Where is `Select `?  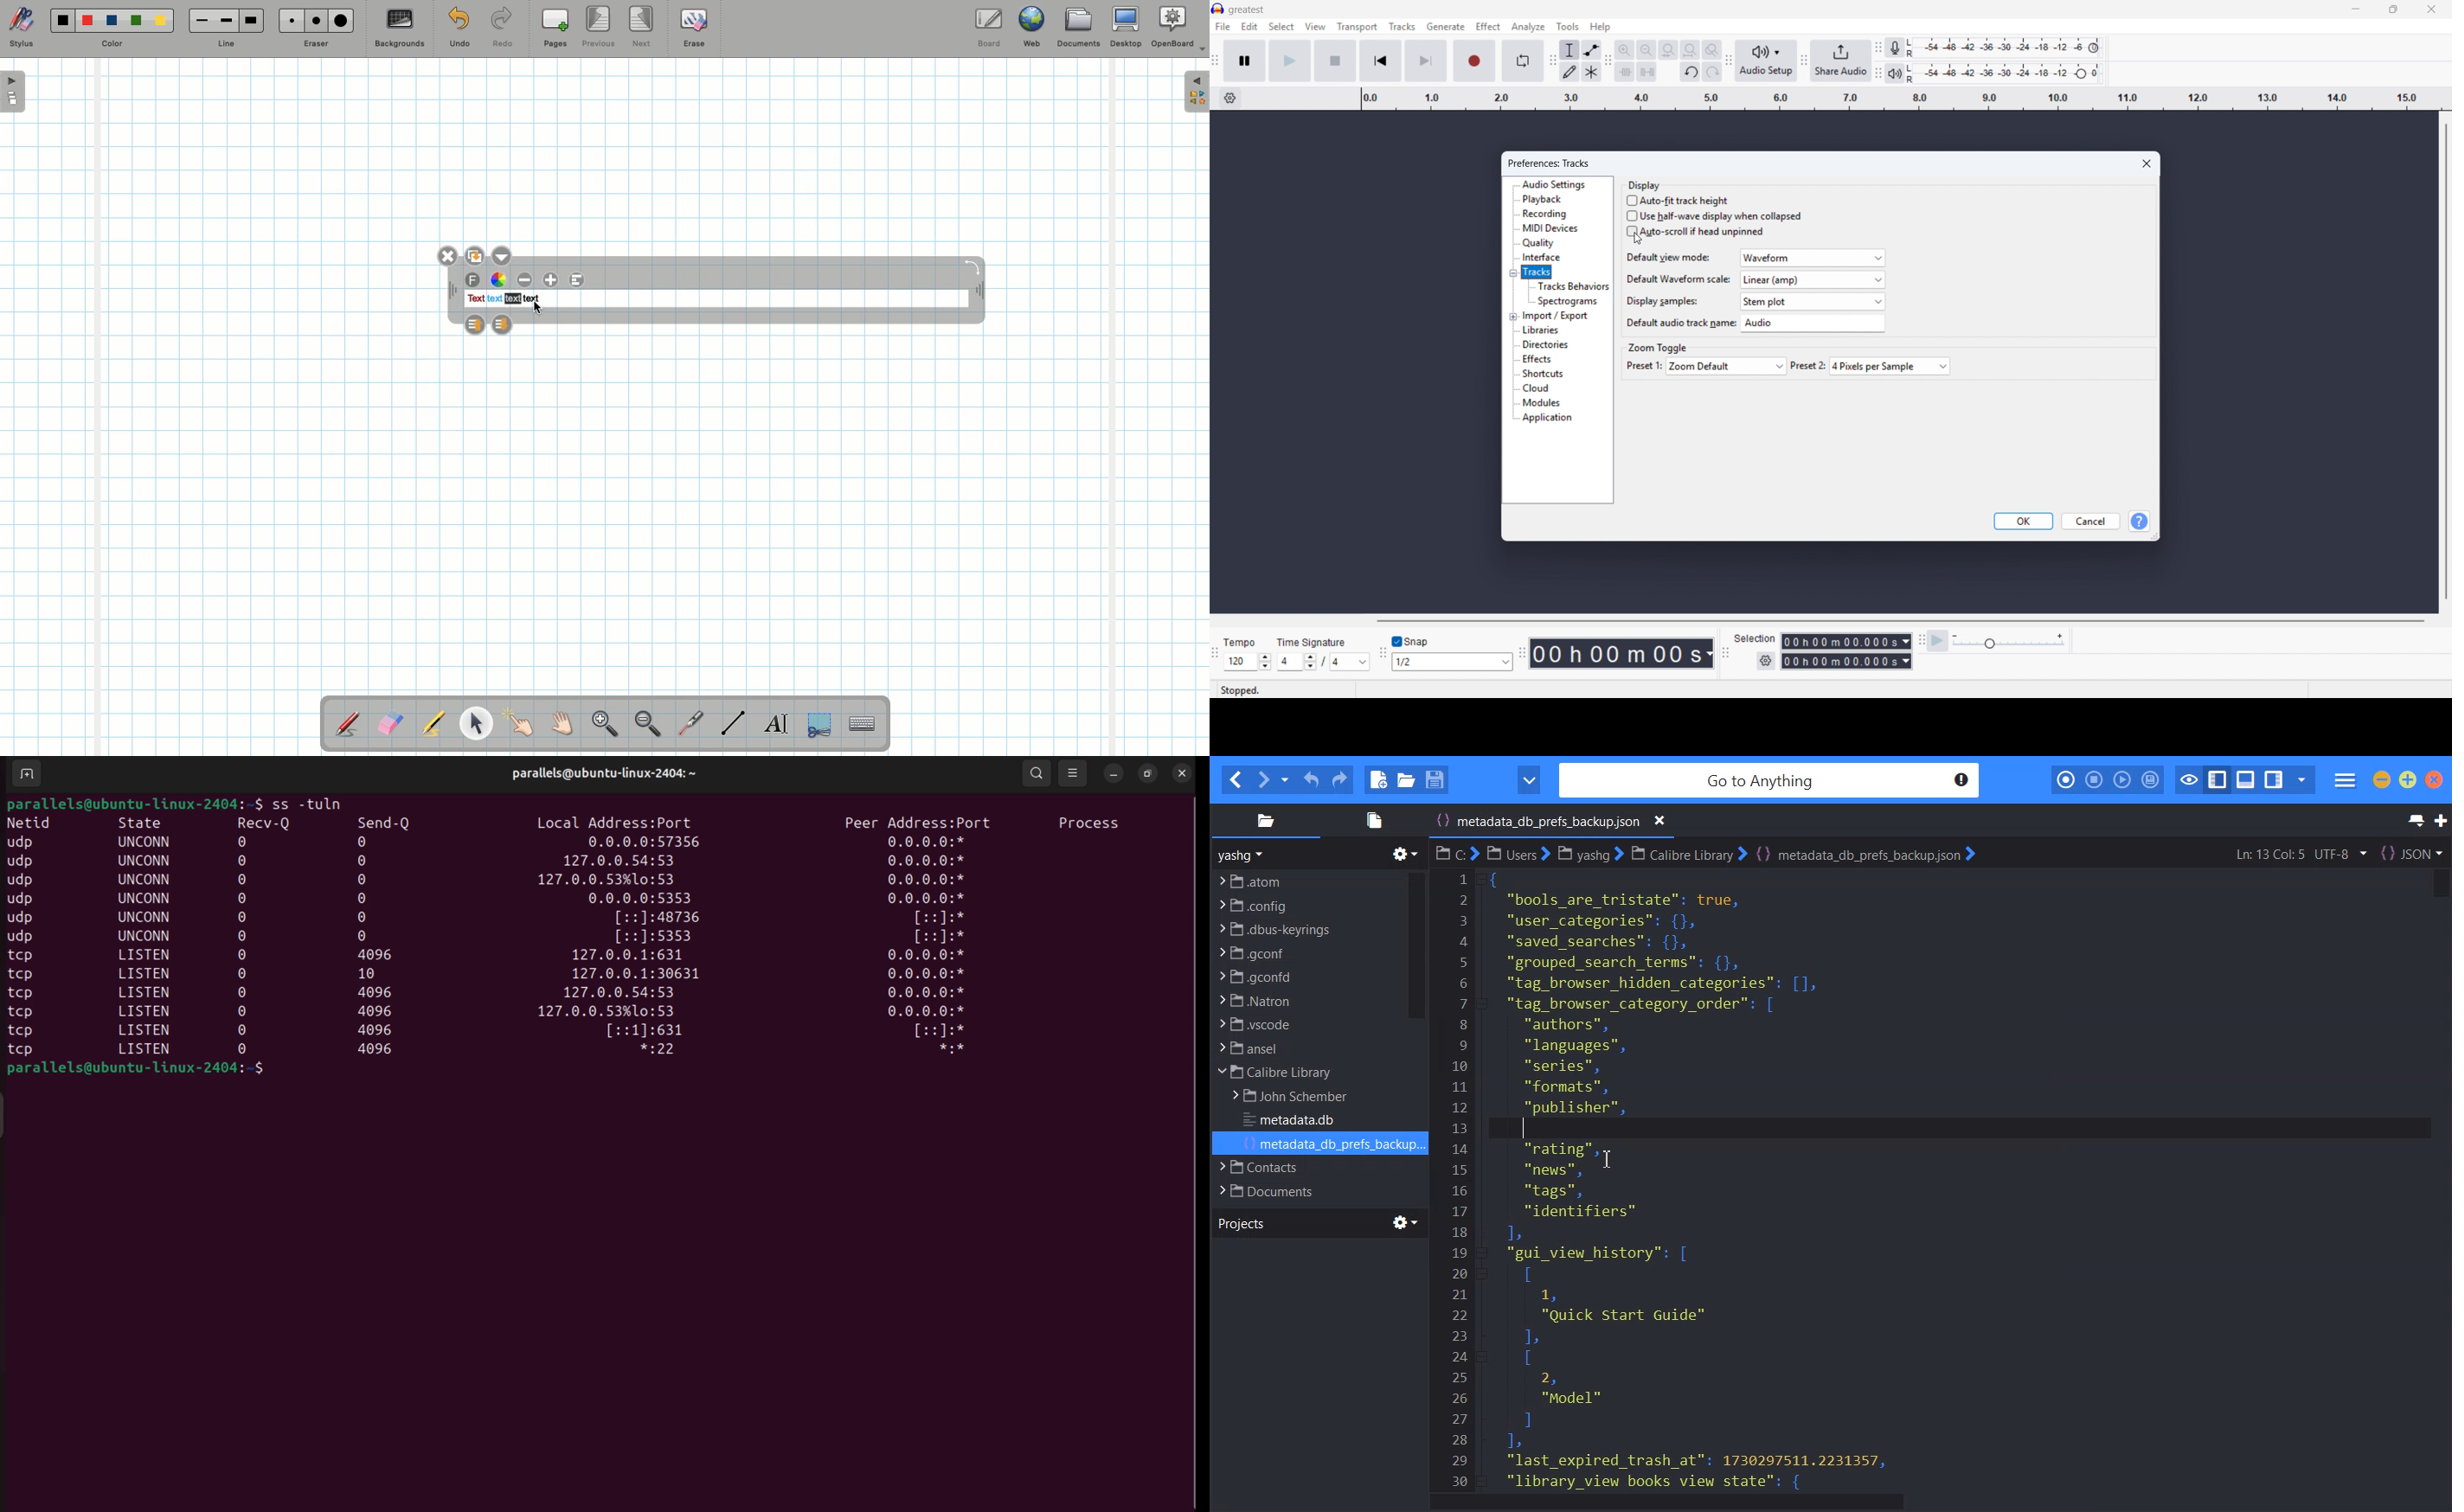
Select  is located at coordinates (1281, 26).